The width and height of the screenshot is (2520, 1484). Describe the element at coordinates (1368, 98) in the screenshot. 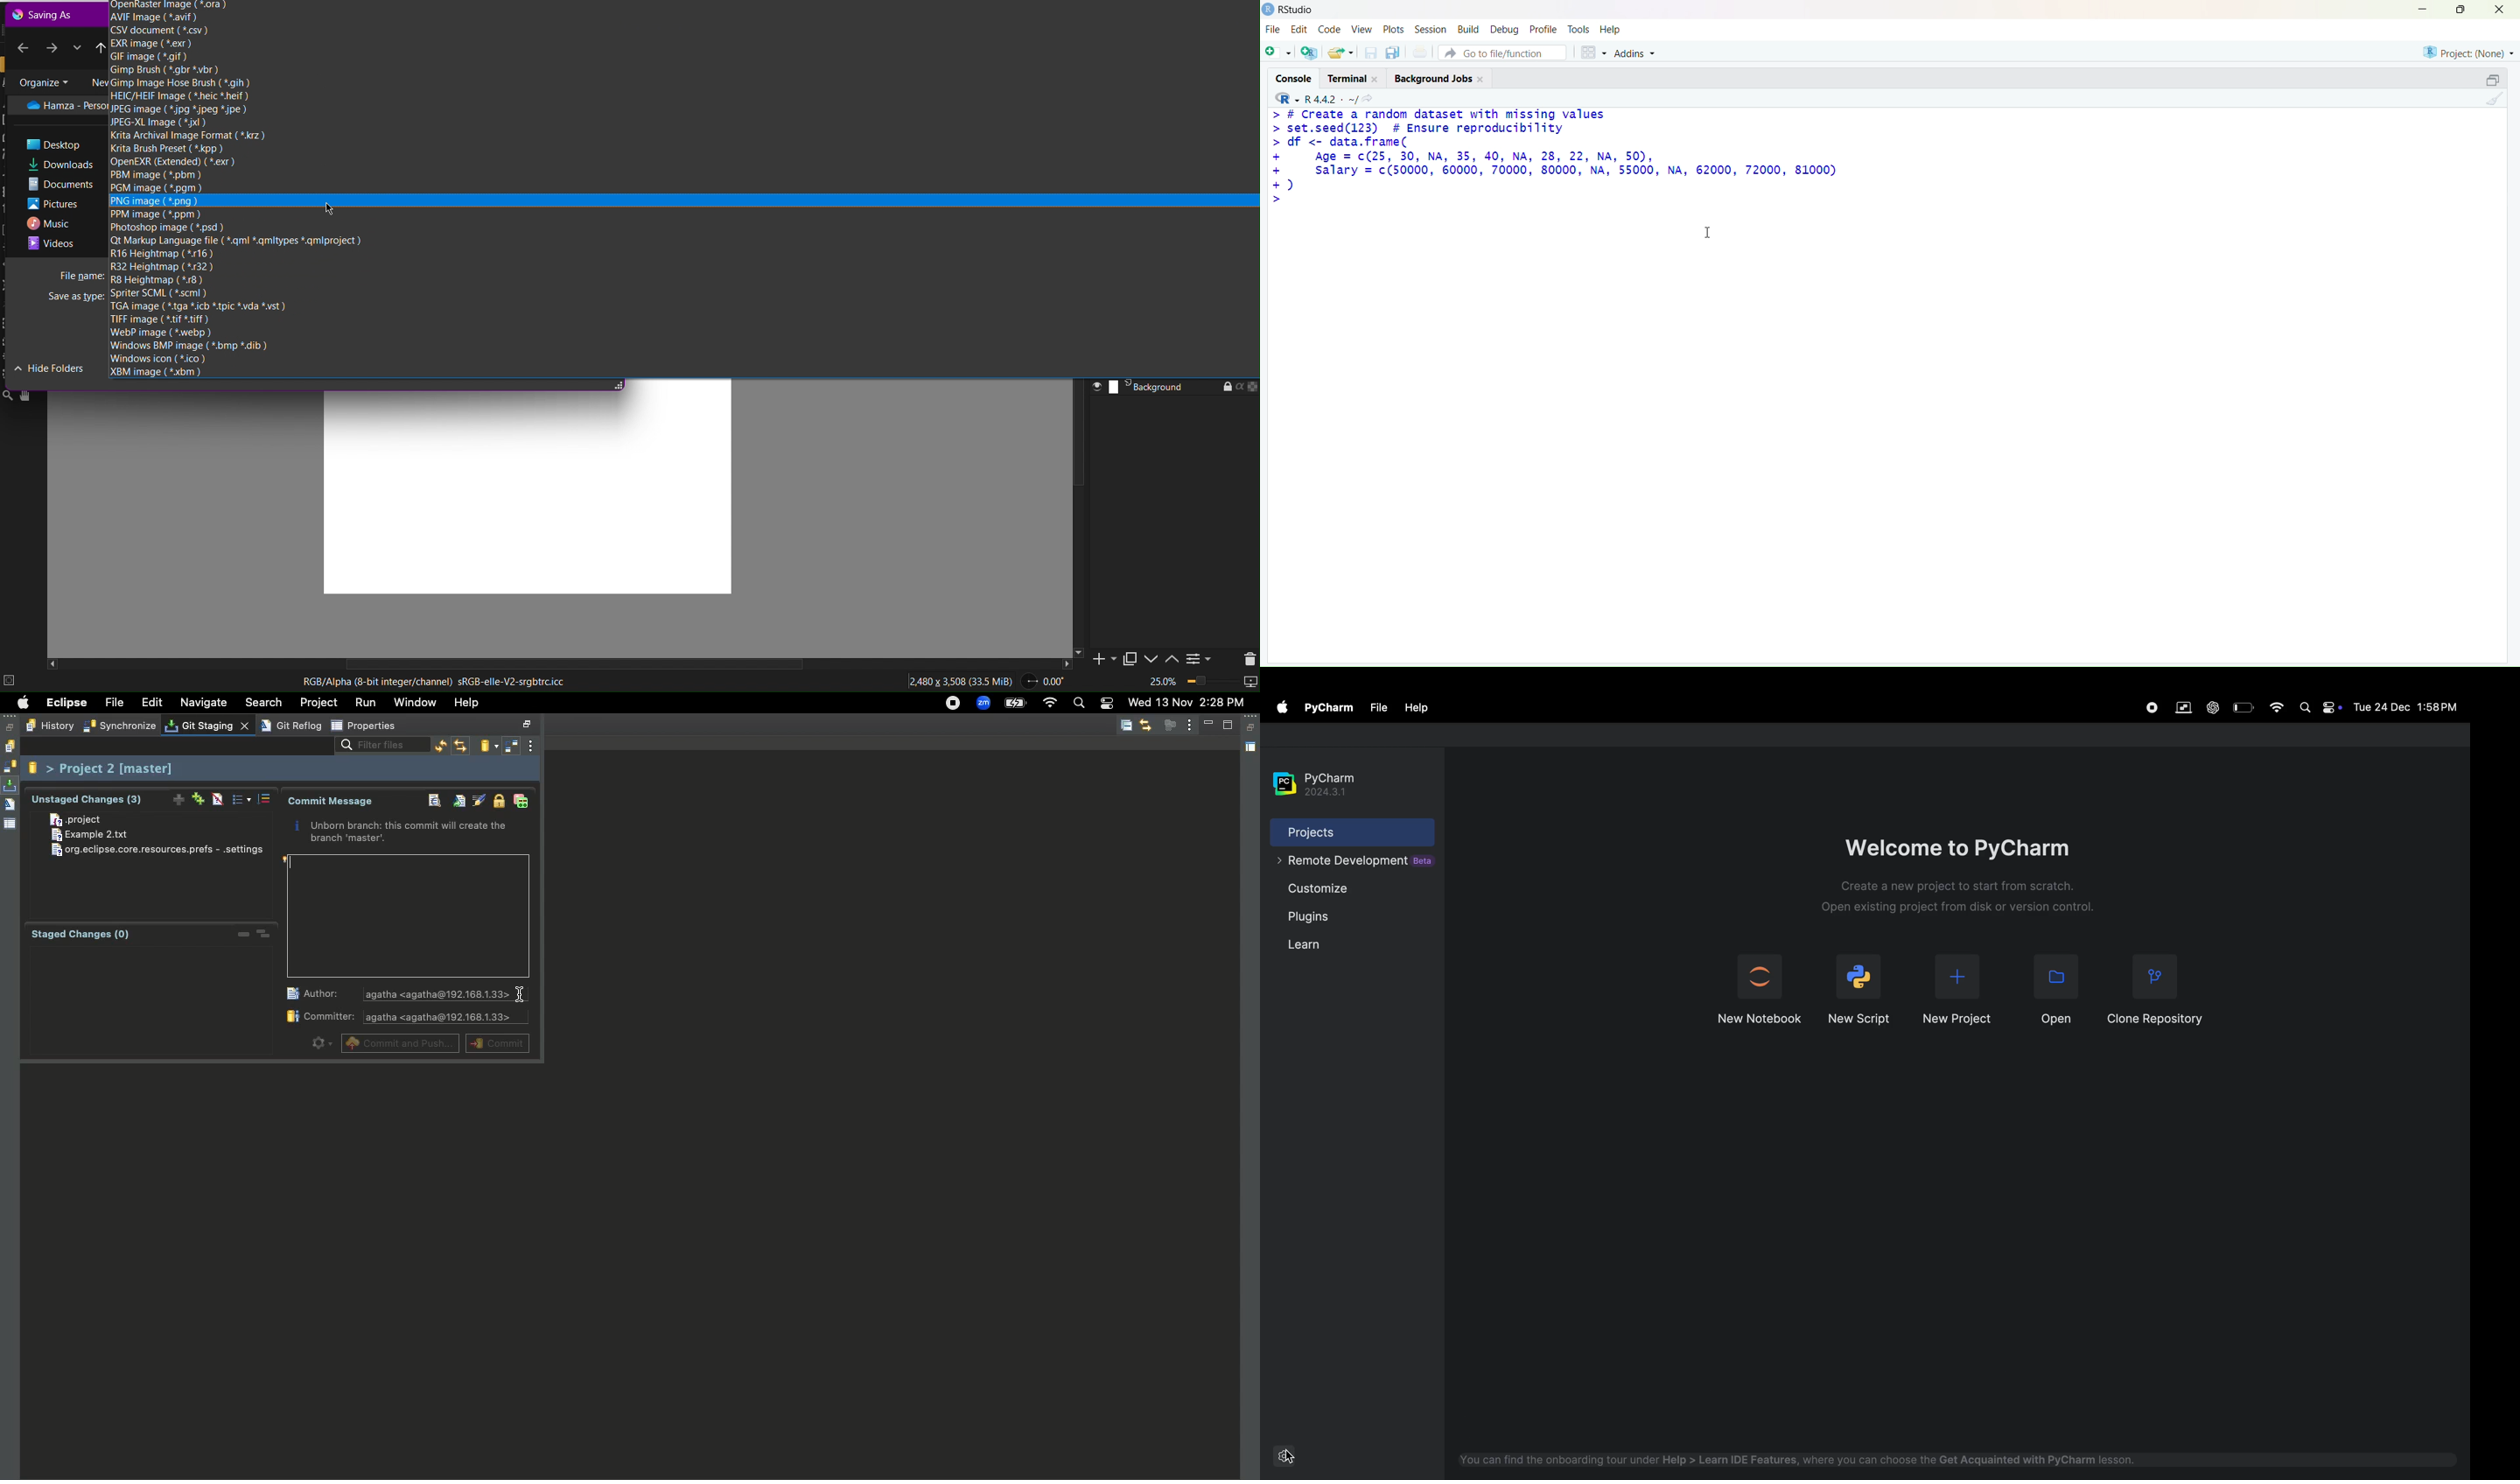

I see `view the current working directory` at that location.